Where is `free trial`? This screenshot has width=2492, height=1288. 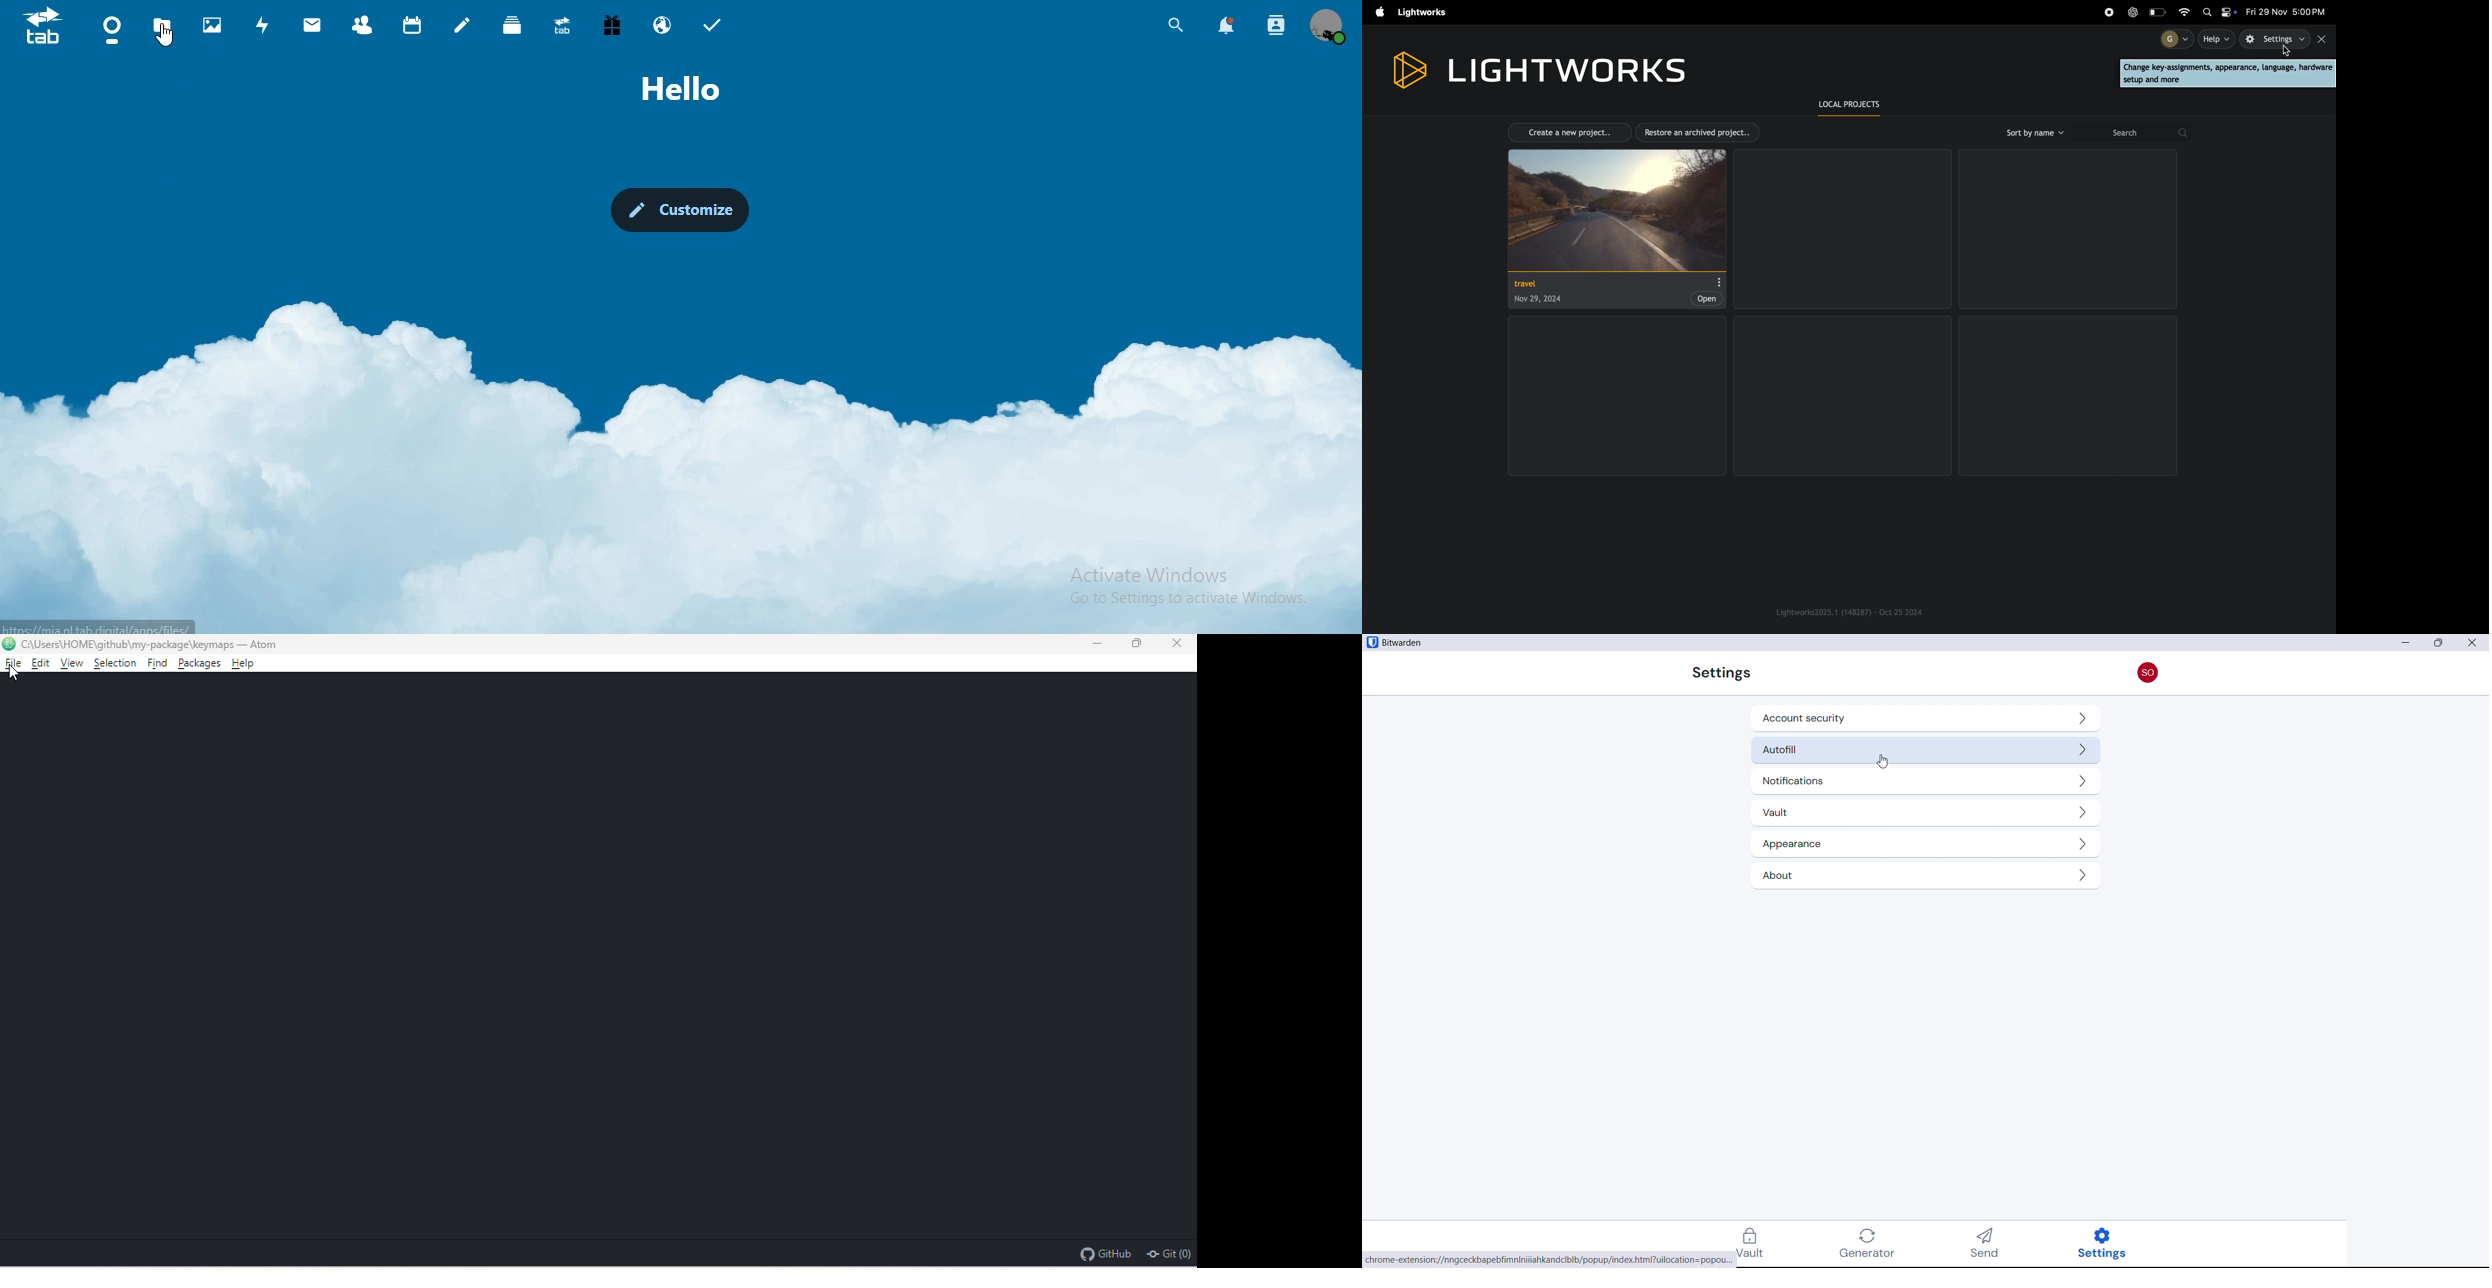 free trial is located at coordinates (614, 24).